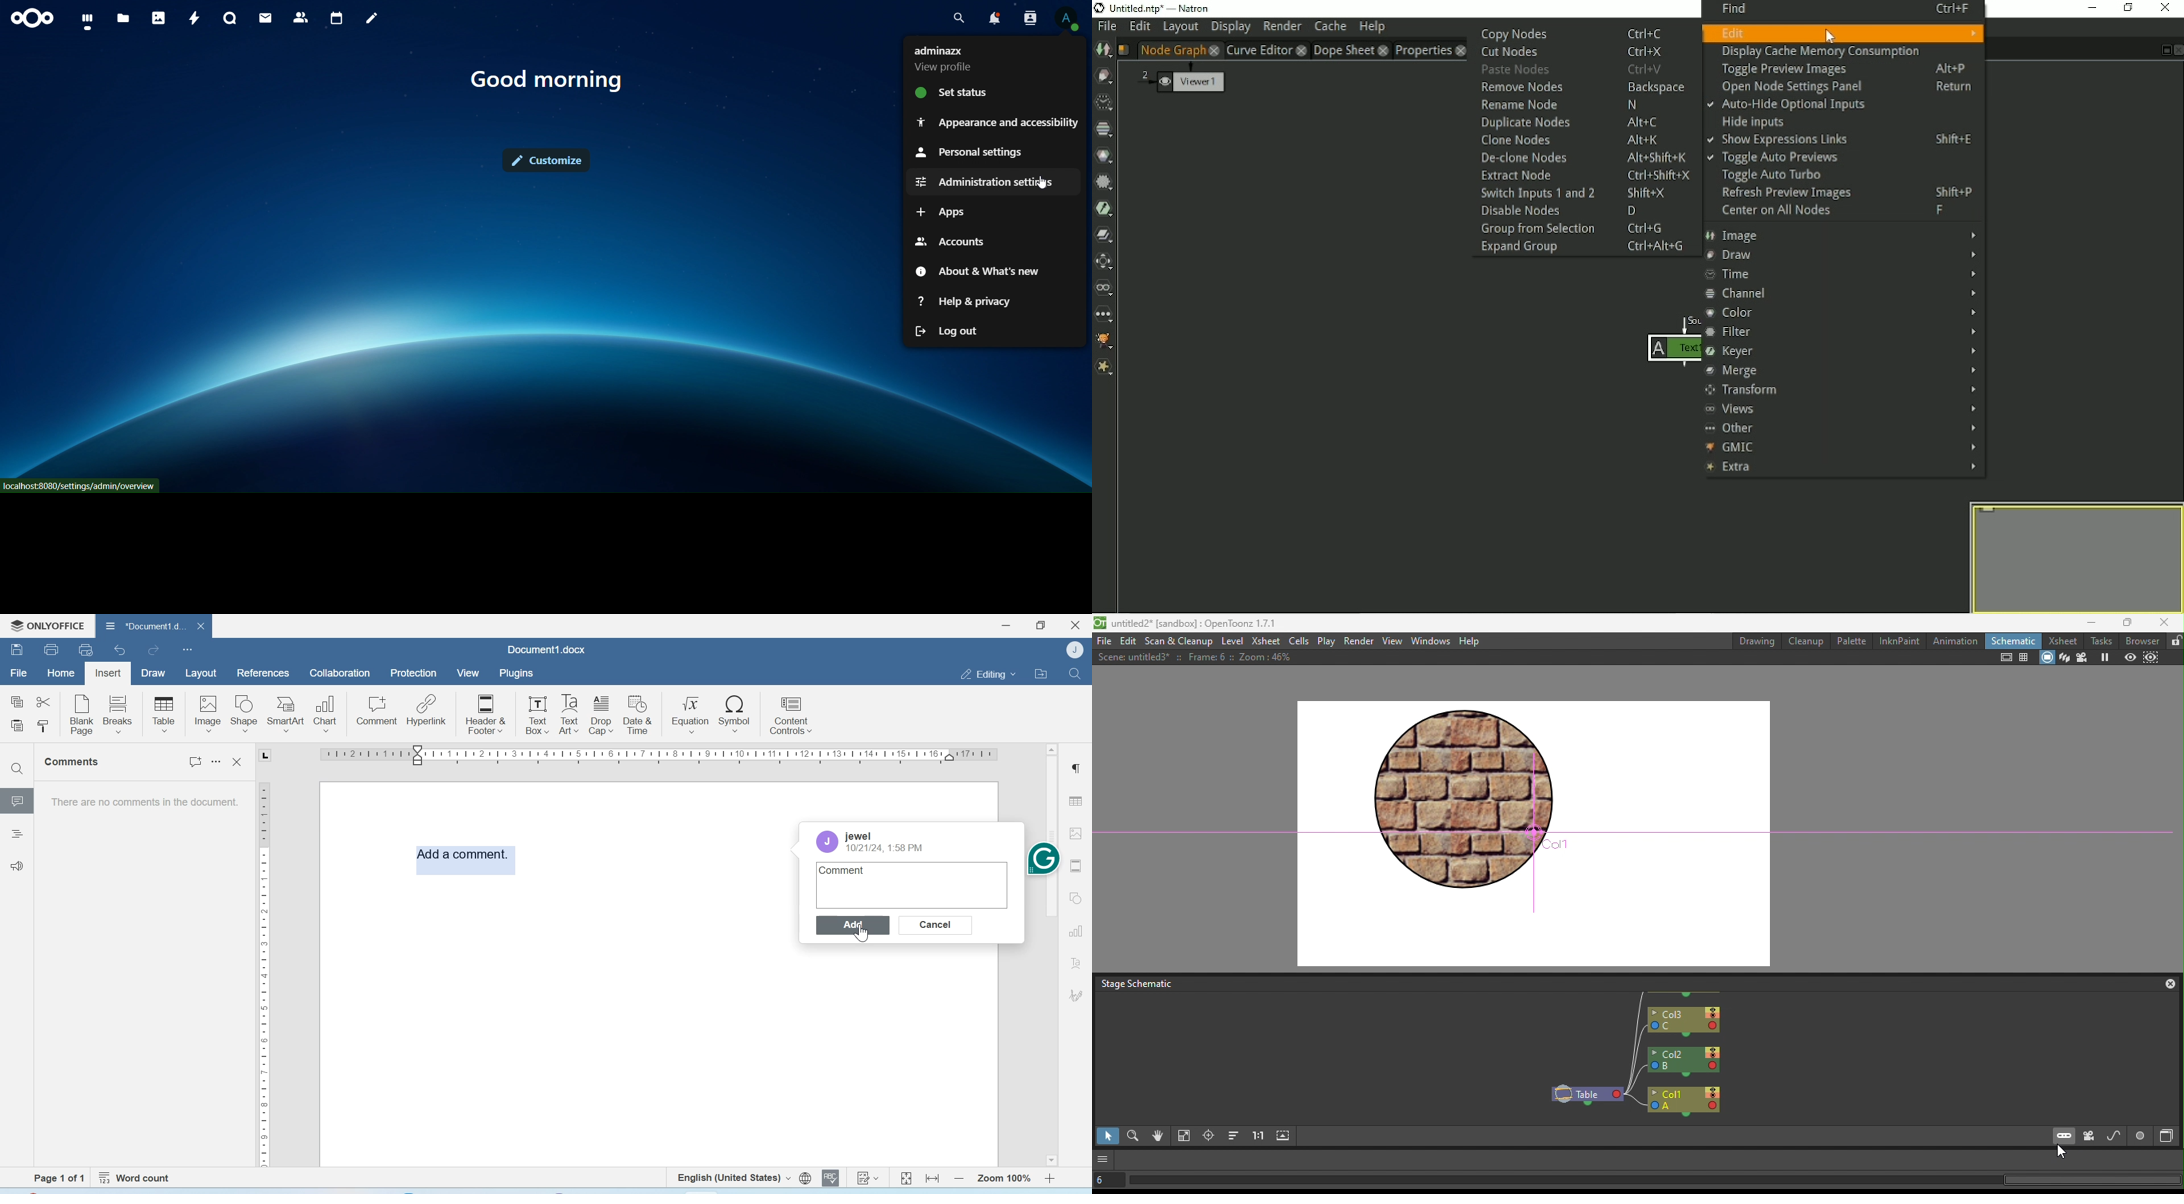  What do you see at coordinates (1282, 27) in the screenshot?
I see `Render` at bounding box center [1282, 27].